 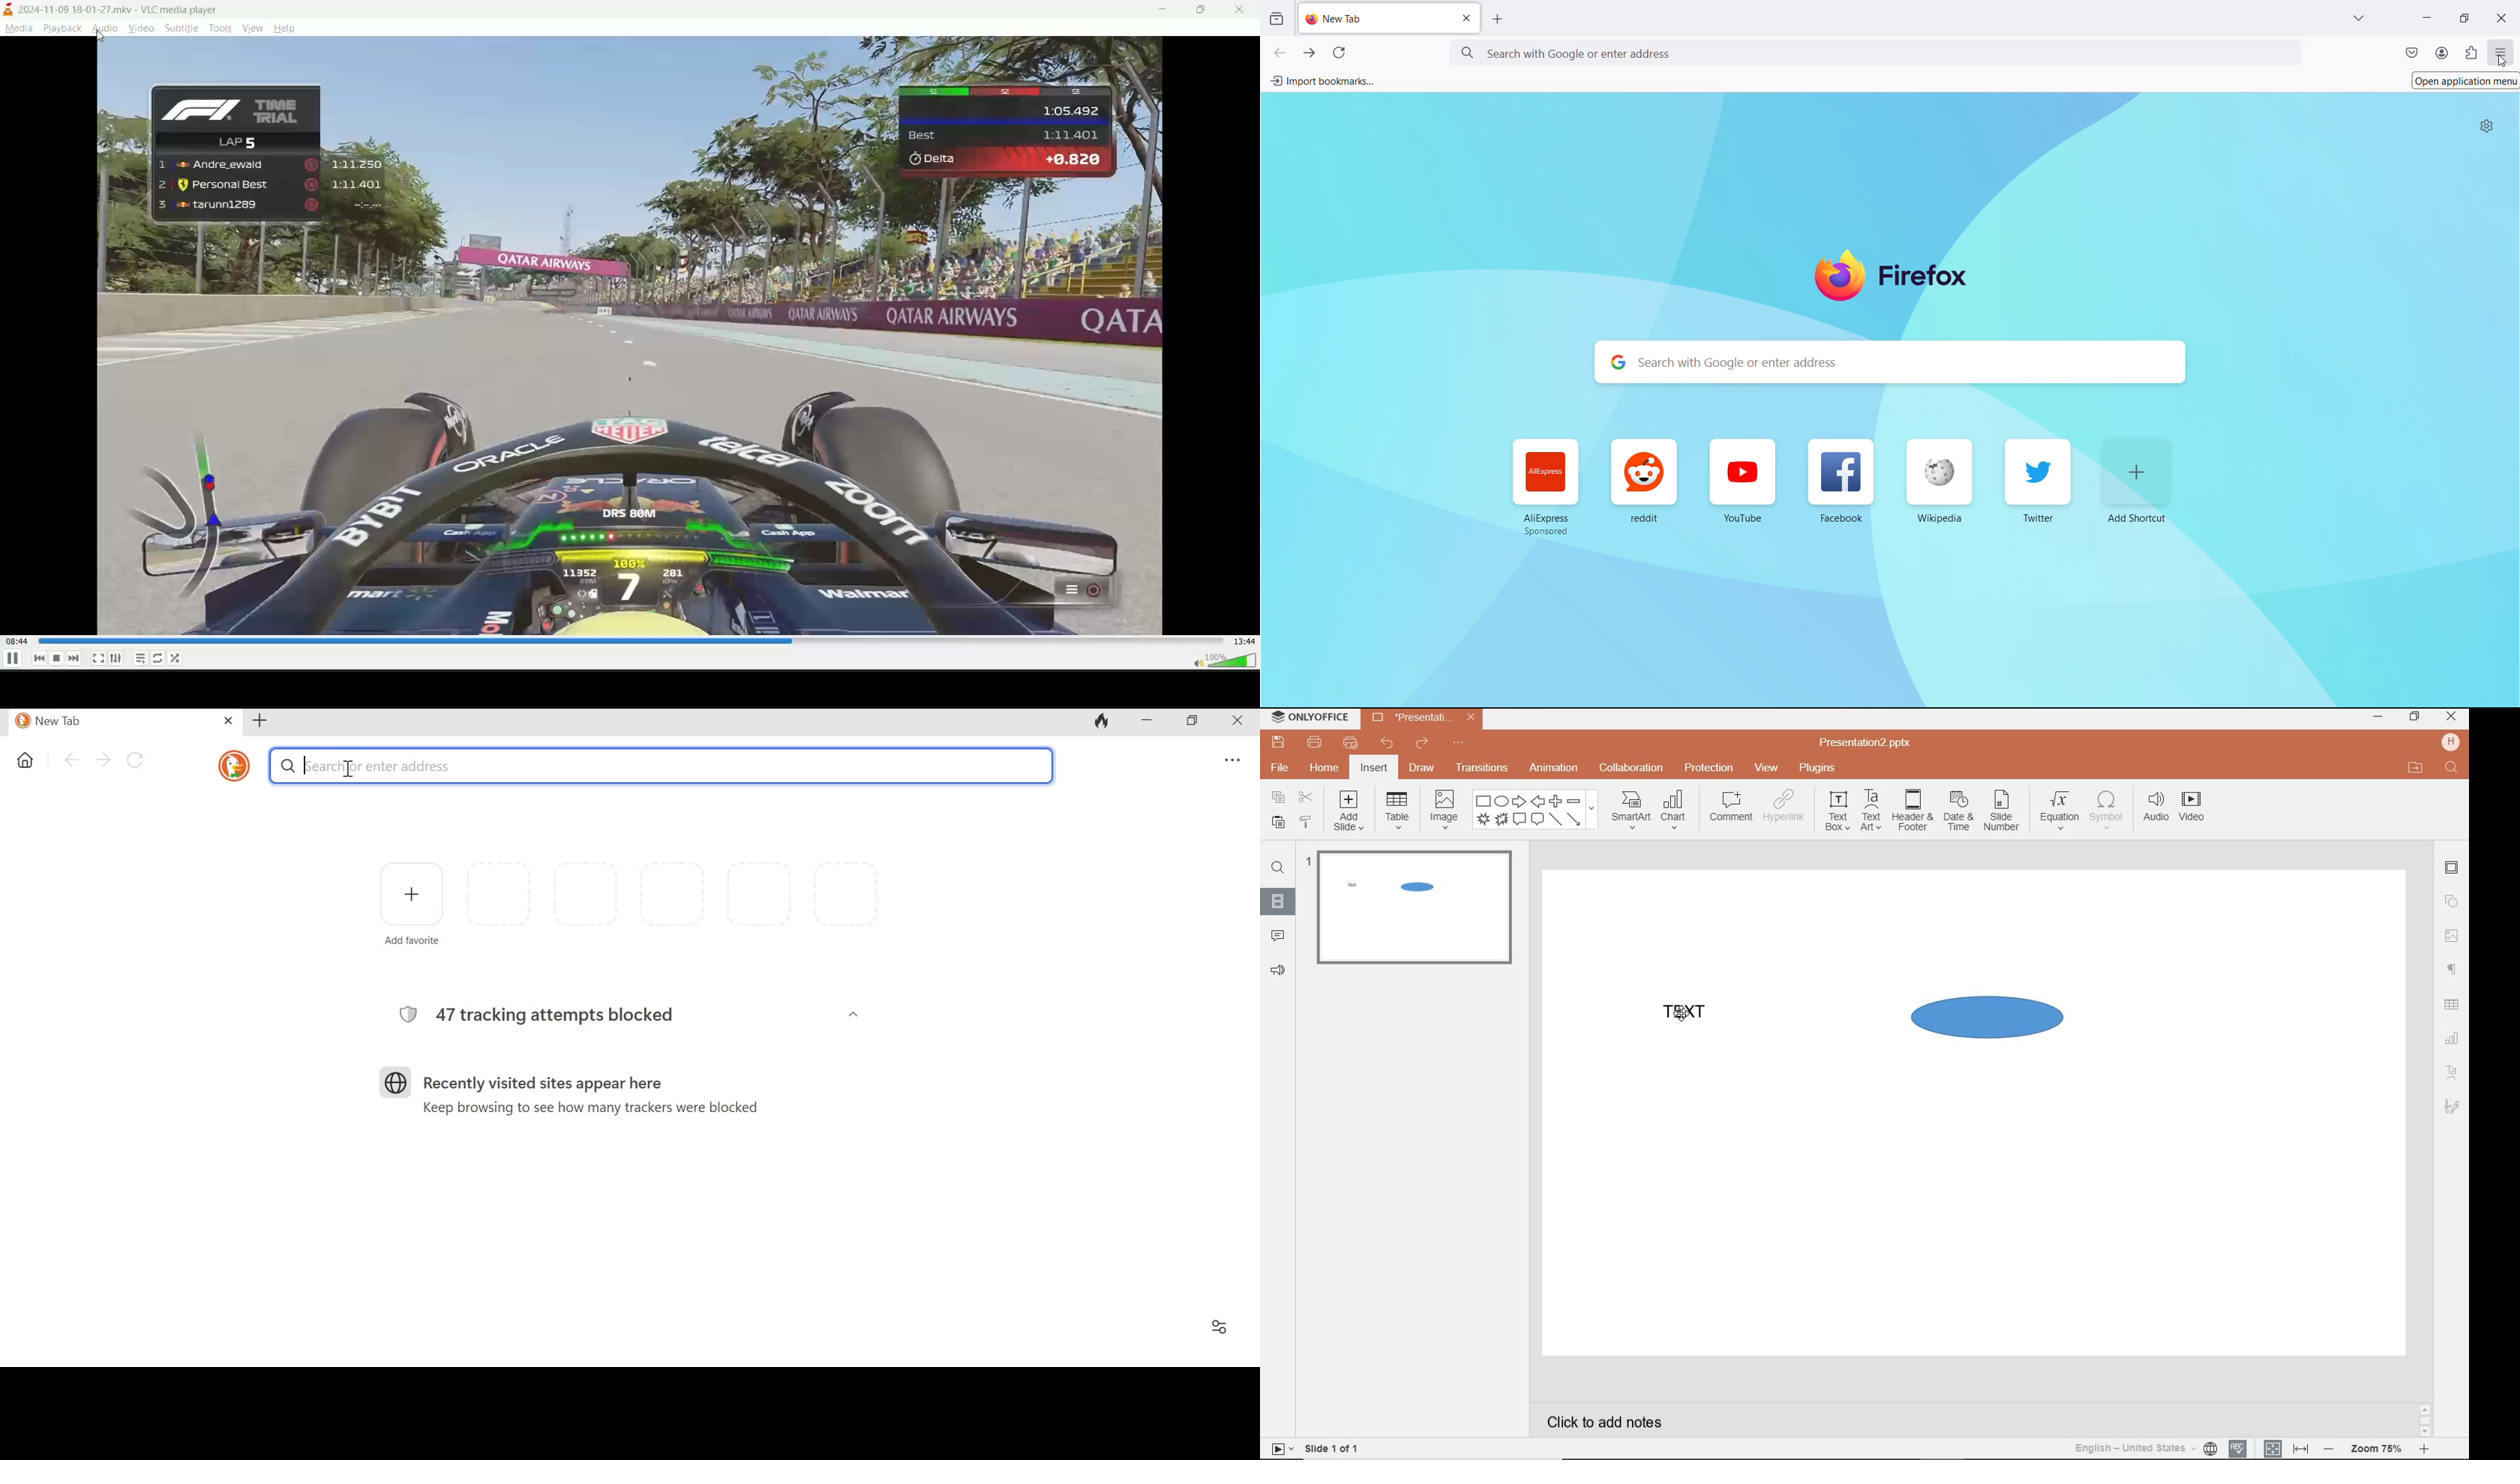 What do you see at coordinates (2485, 126) in the screenshot?
I see `personalize new tab` at bounding box center [2485, 126].